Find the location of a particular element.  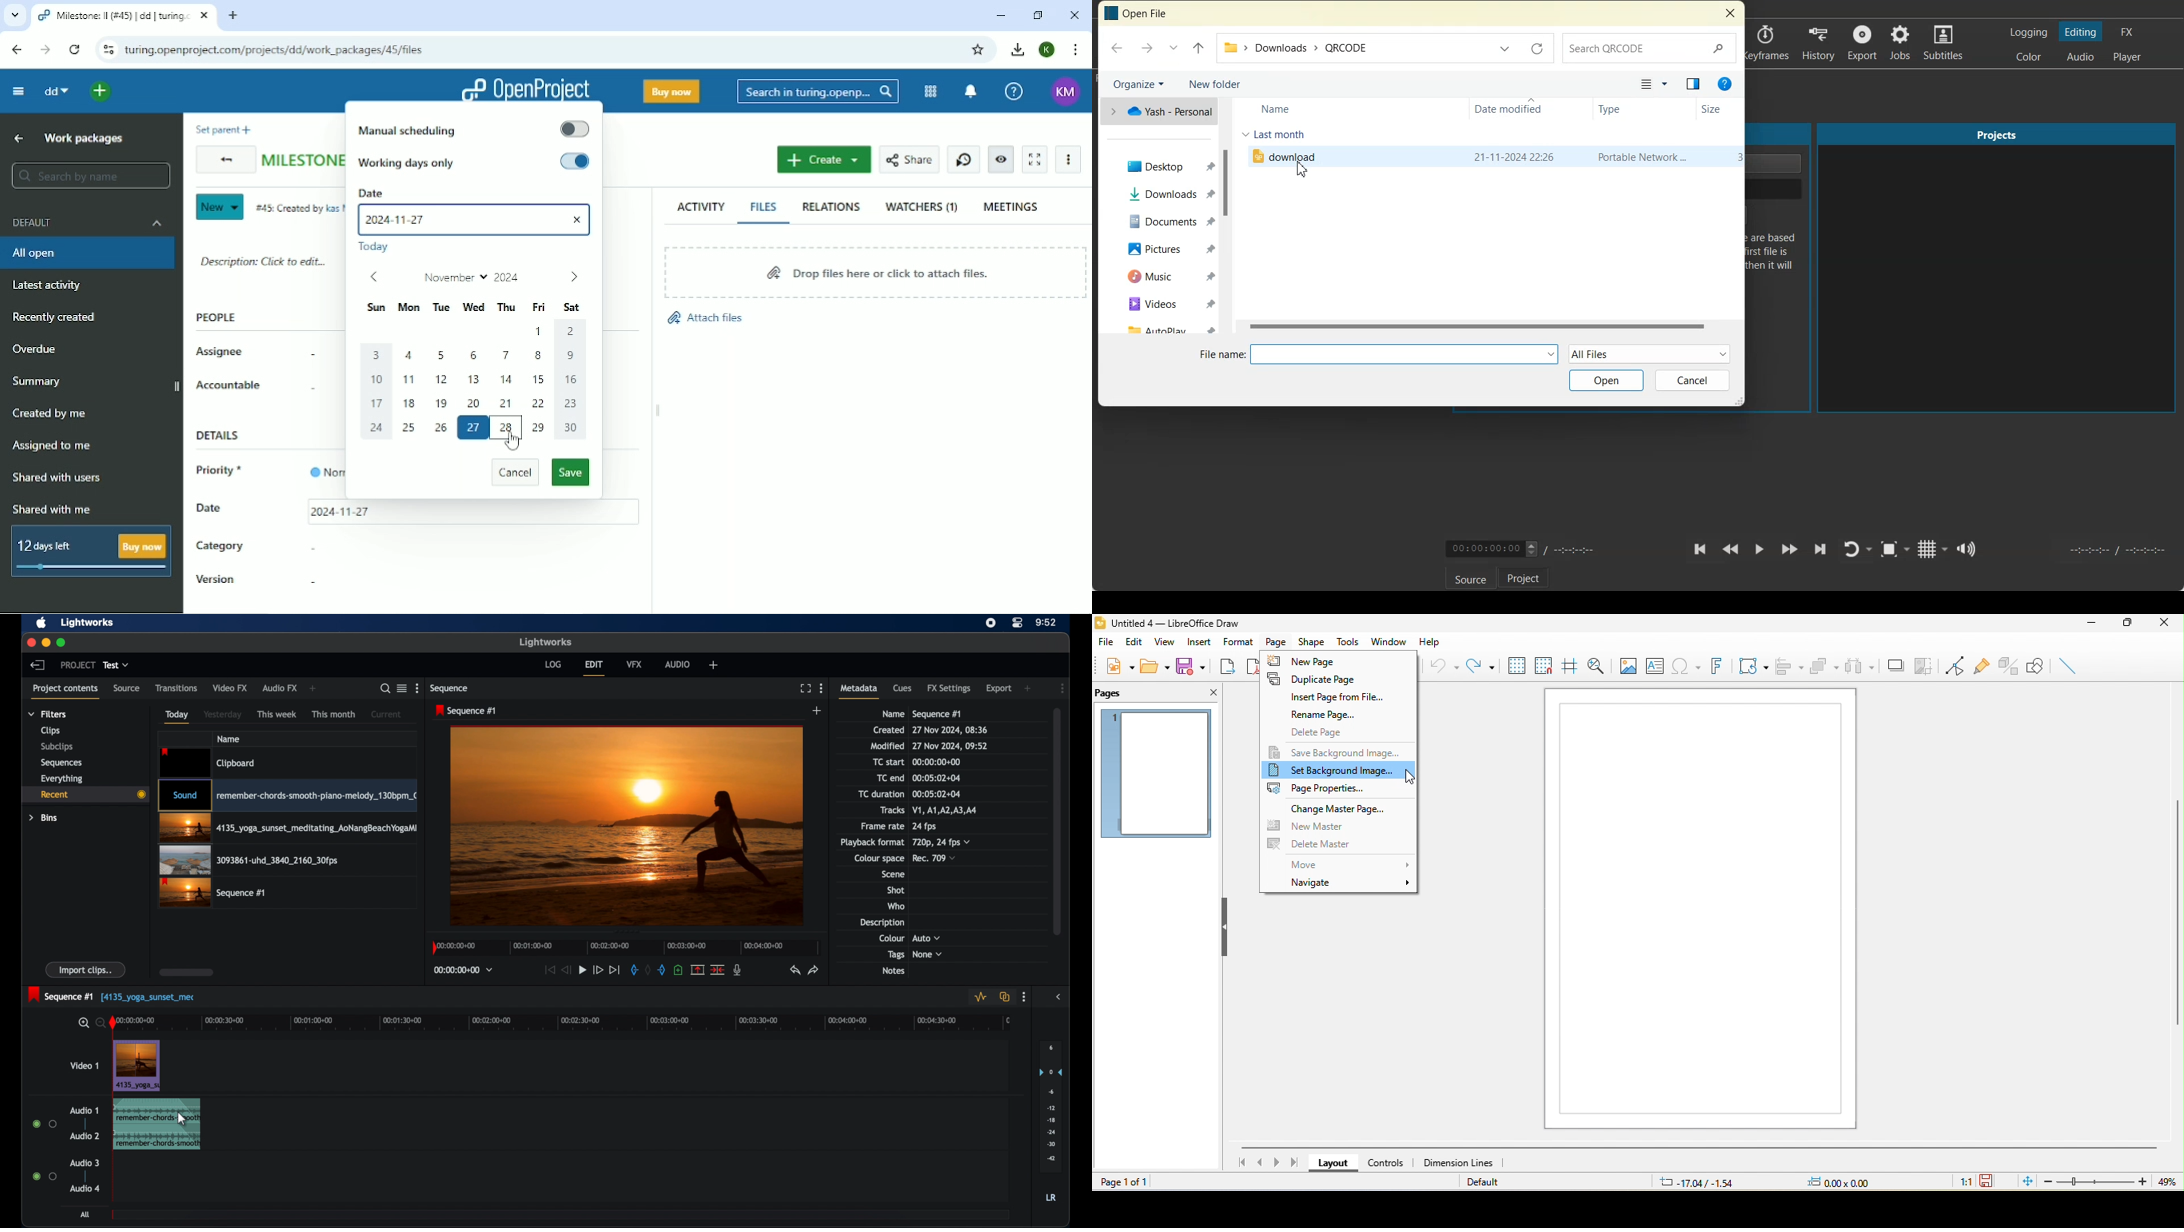

Assigned to me is located at coordinates (51, 447).